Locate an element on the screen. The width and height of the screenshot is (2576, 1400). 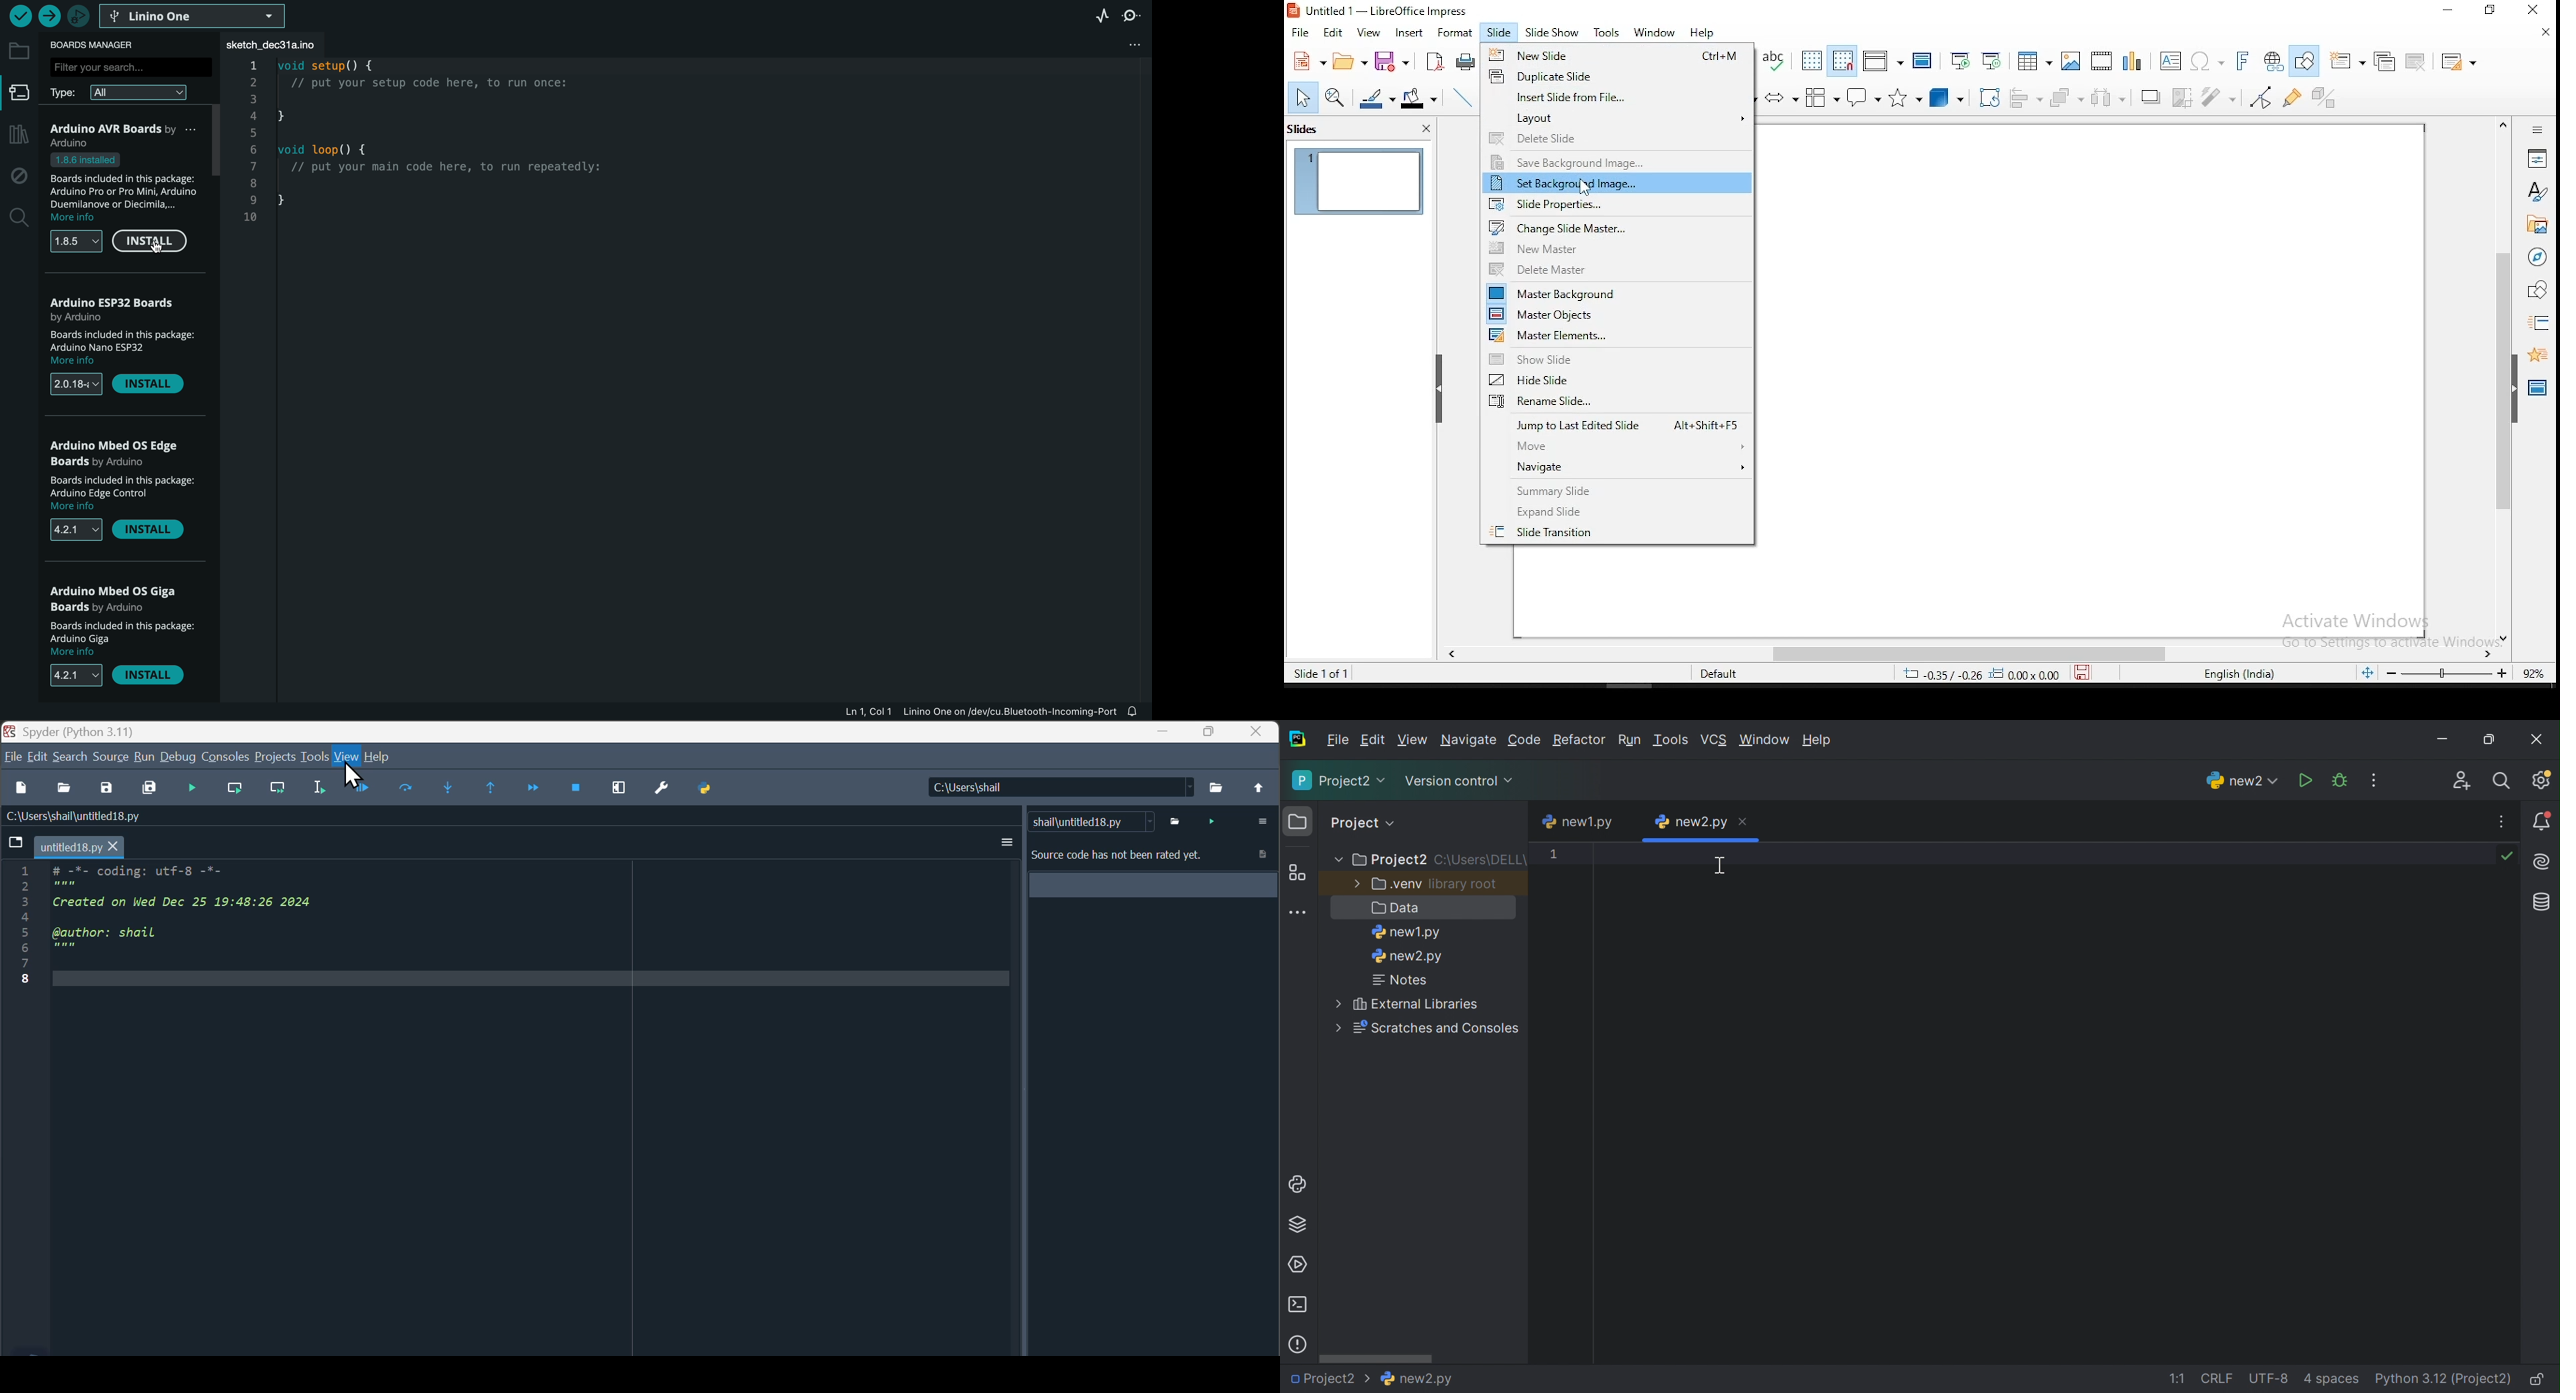
New is located at coordinates (21, 793).